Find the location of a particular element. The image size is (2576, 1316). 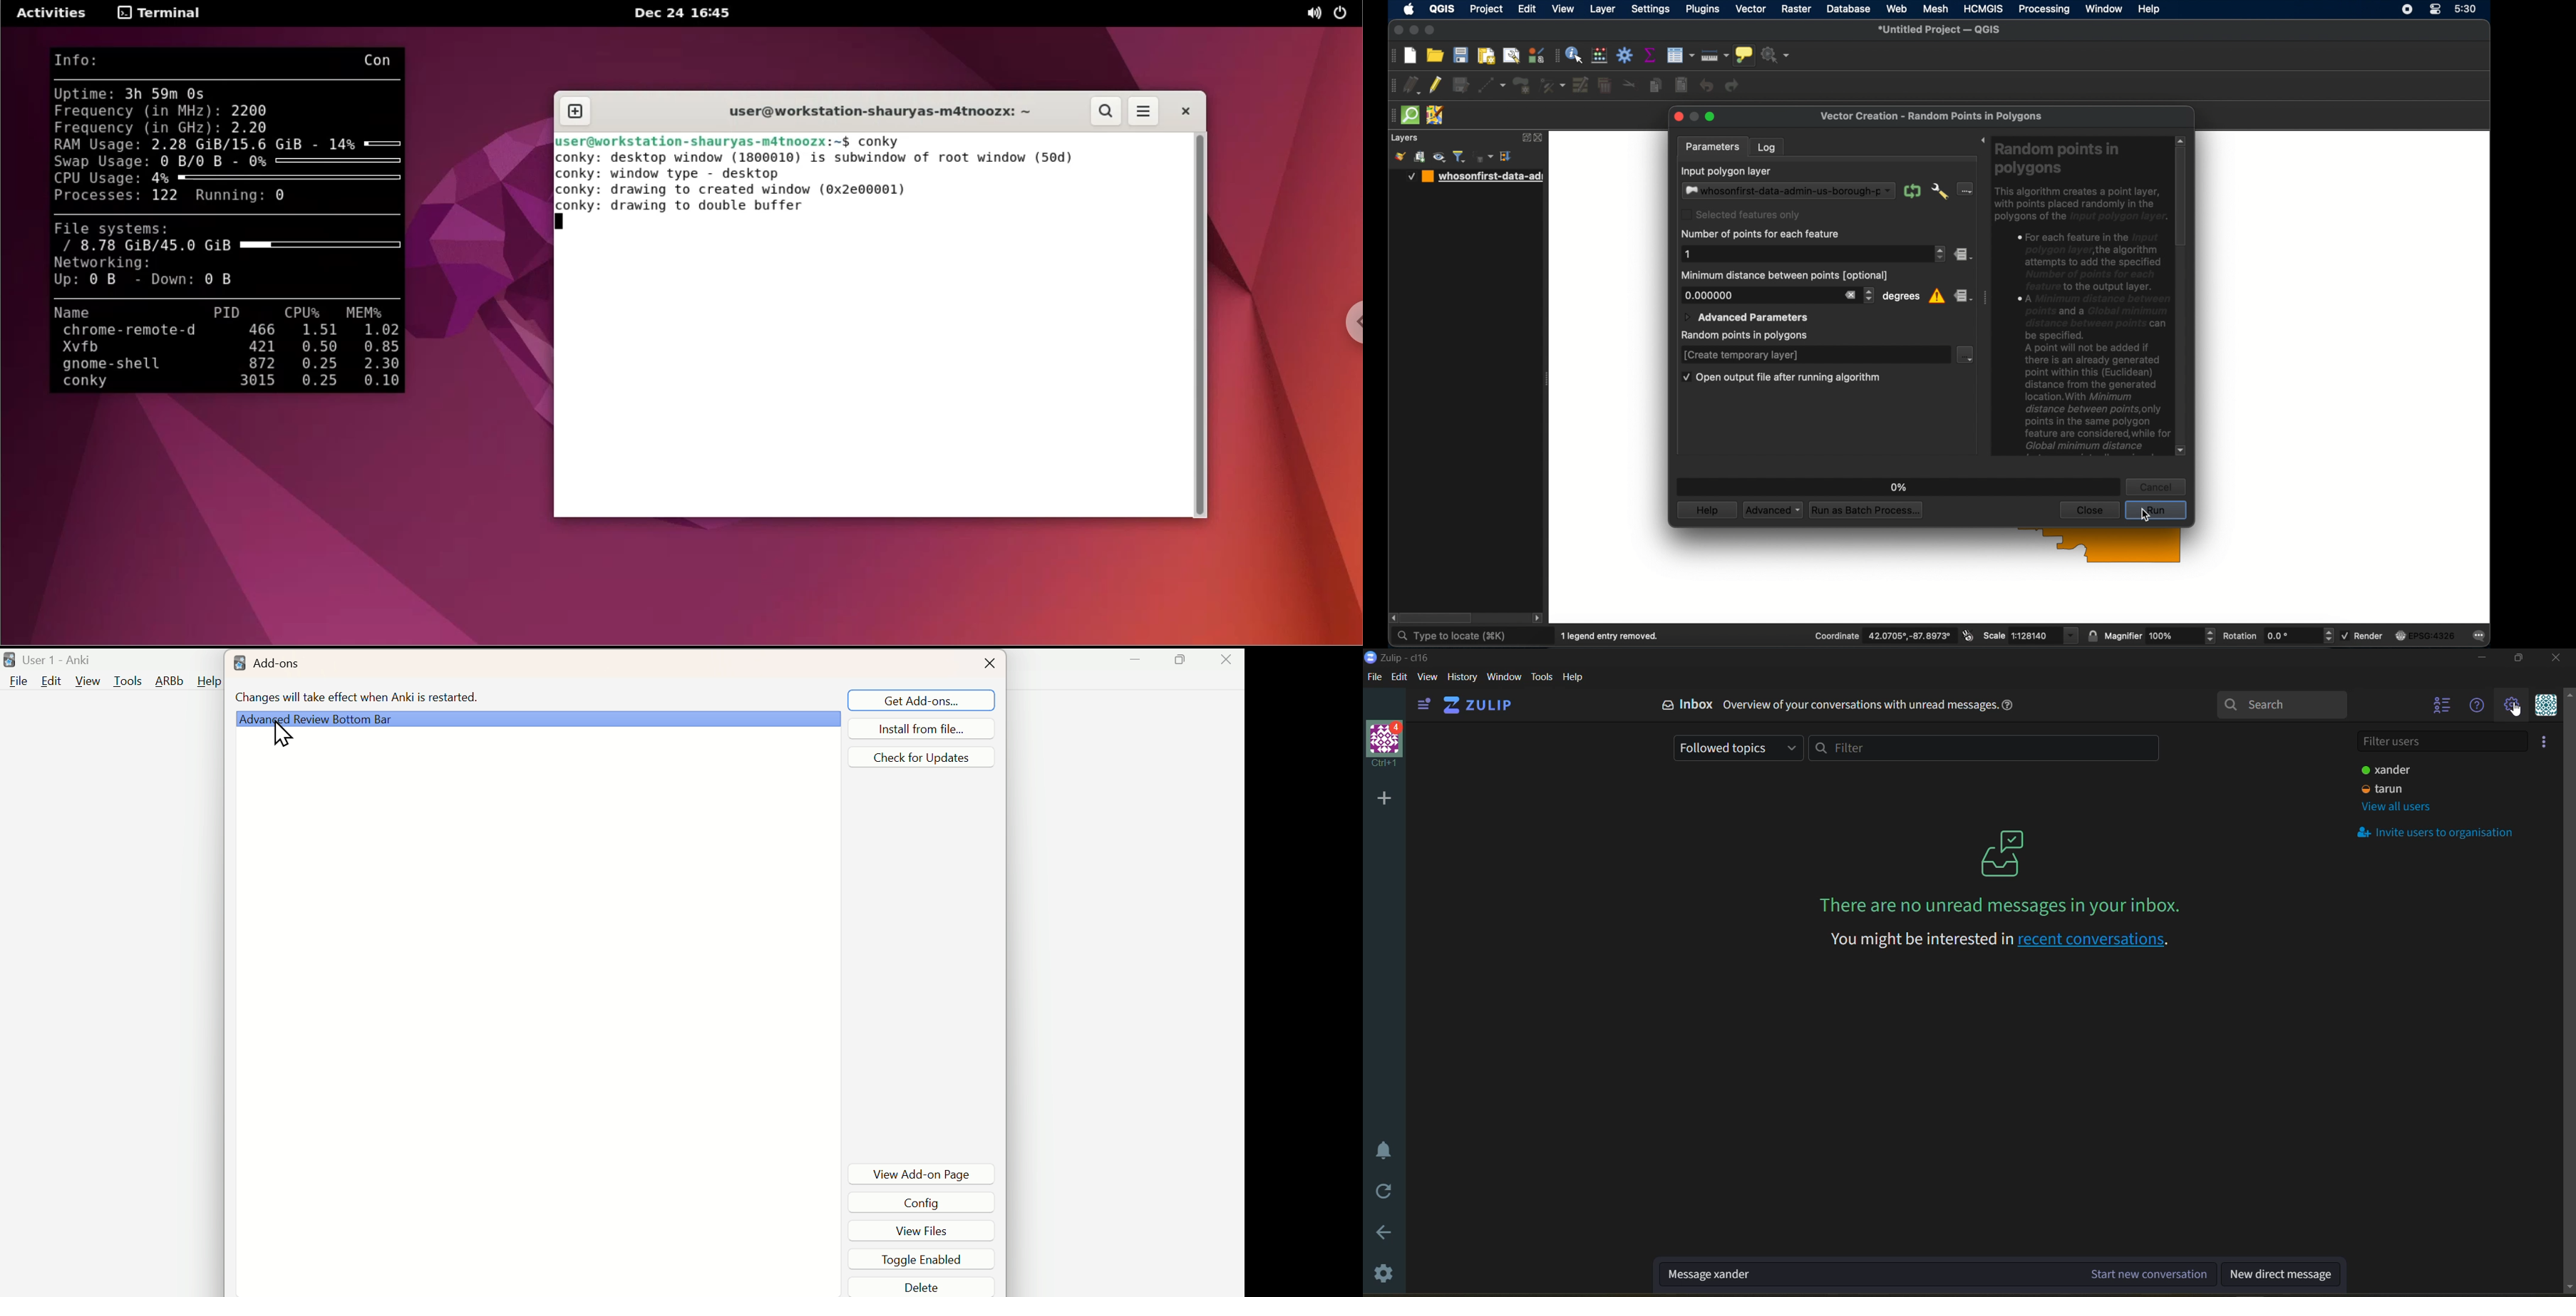

inactive minimize button is located at coordinates (1694, 116).